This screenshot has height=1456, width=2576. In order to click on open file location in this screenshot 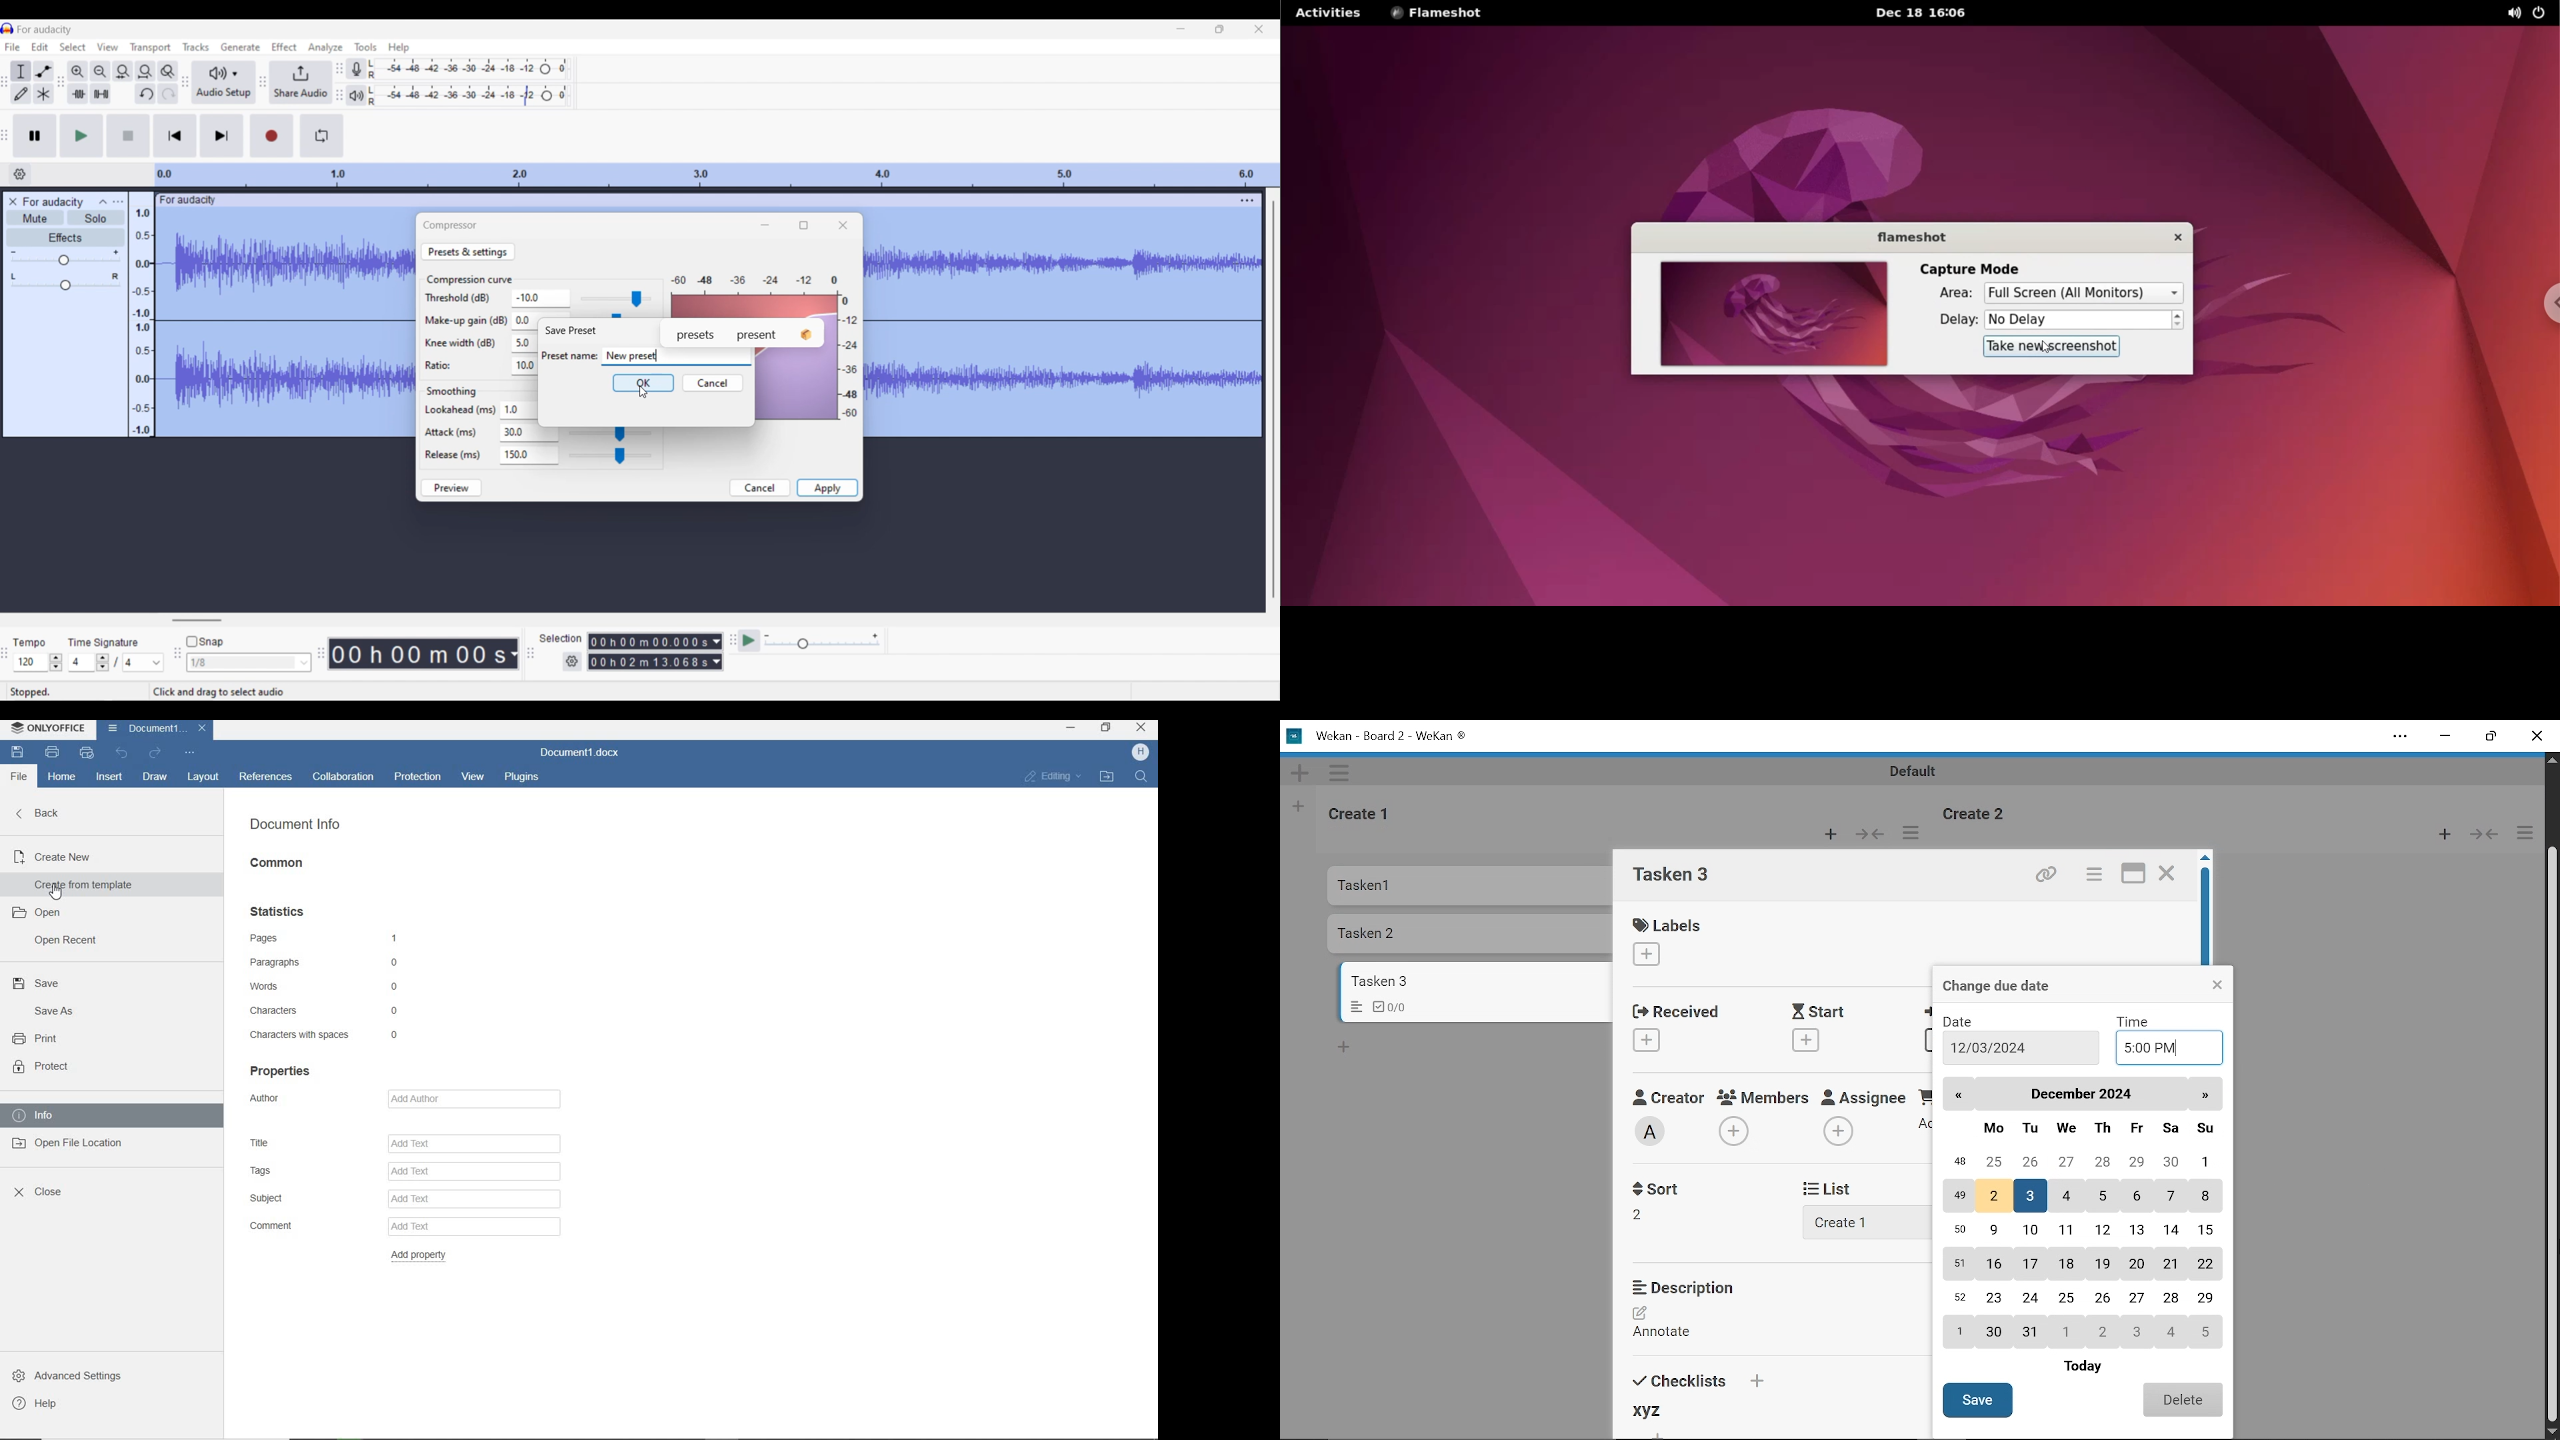, I will do `click(67, 1146)`.